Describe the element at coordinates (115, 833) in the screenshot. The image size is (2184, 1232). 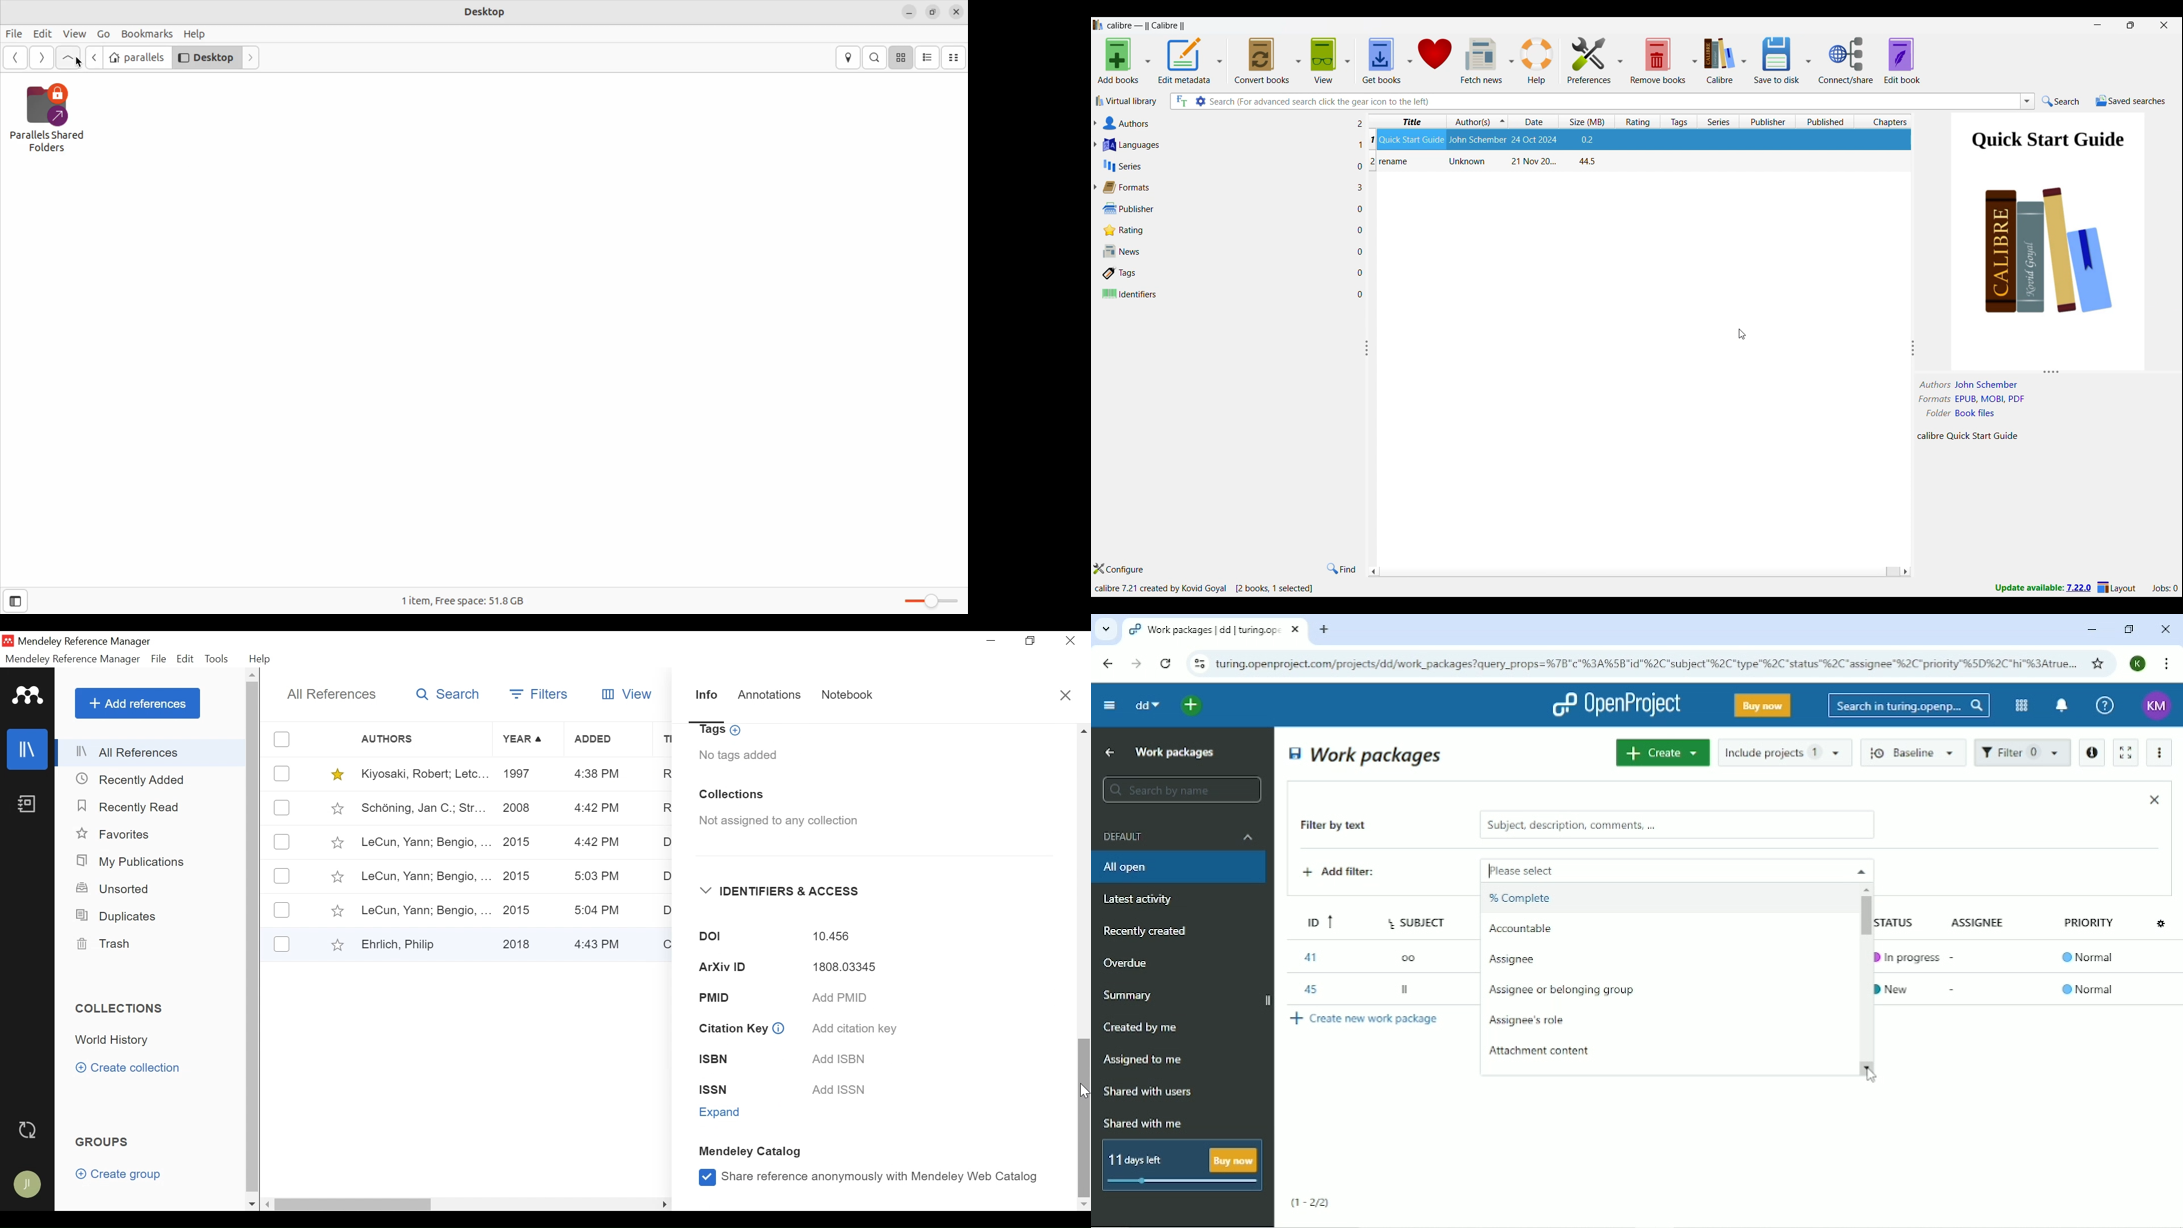
I see `Favorites` at that location.